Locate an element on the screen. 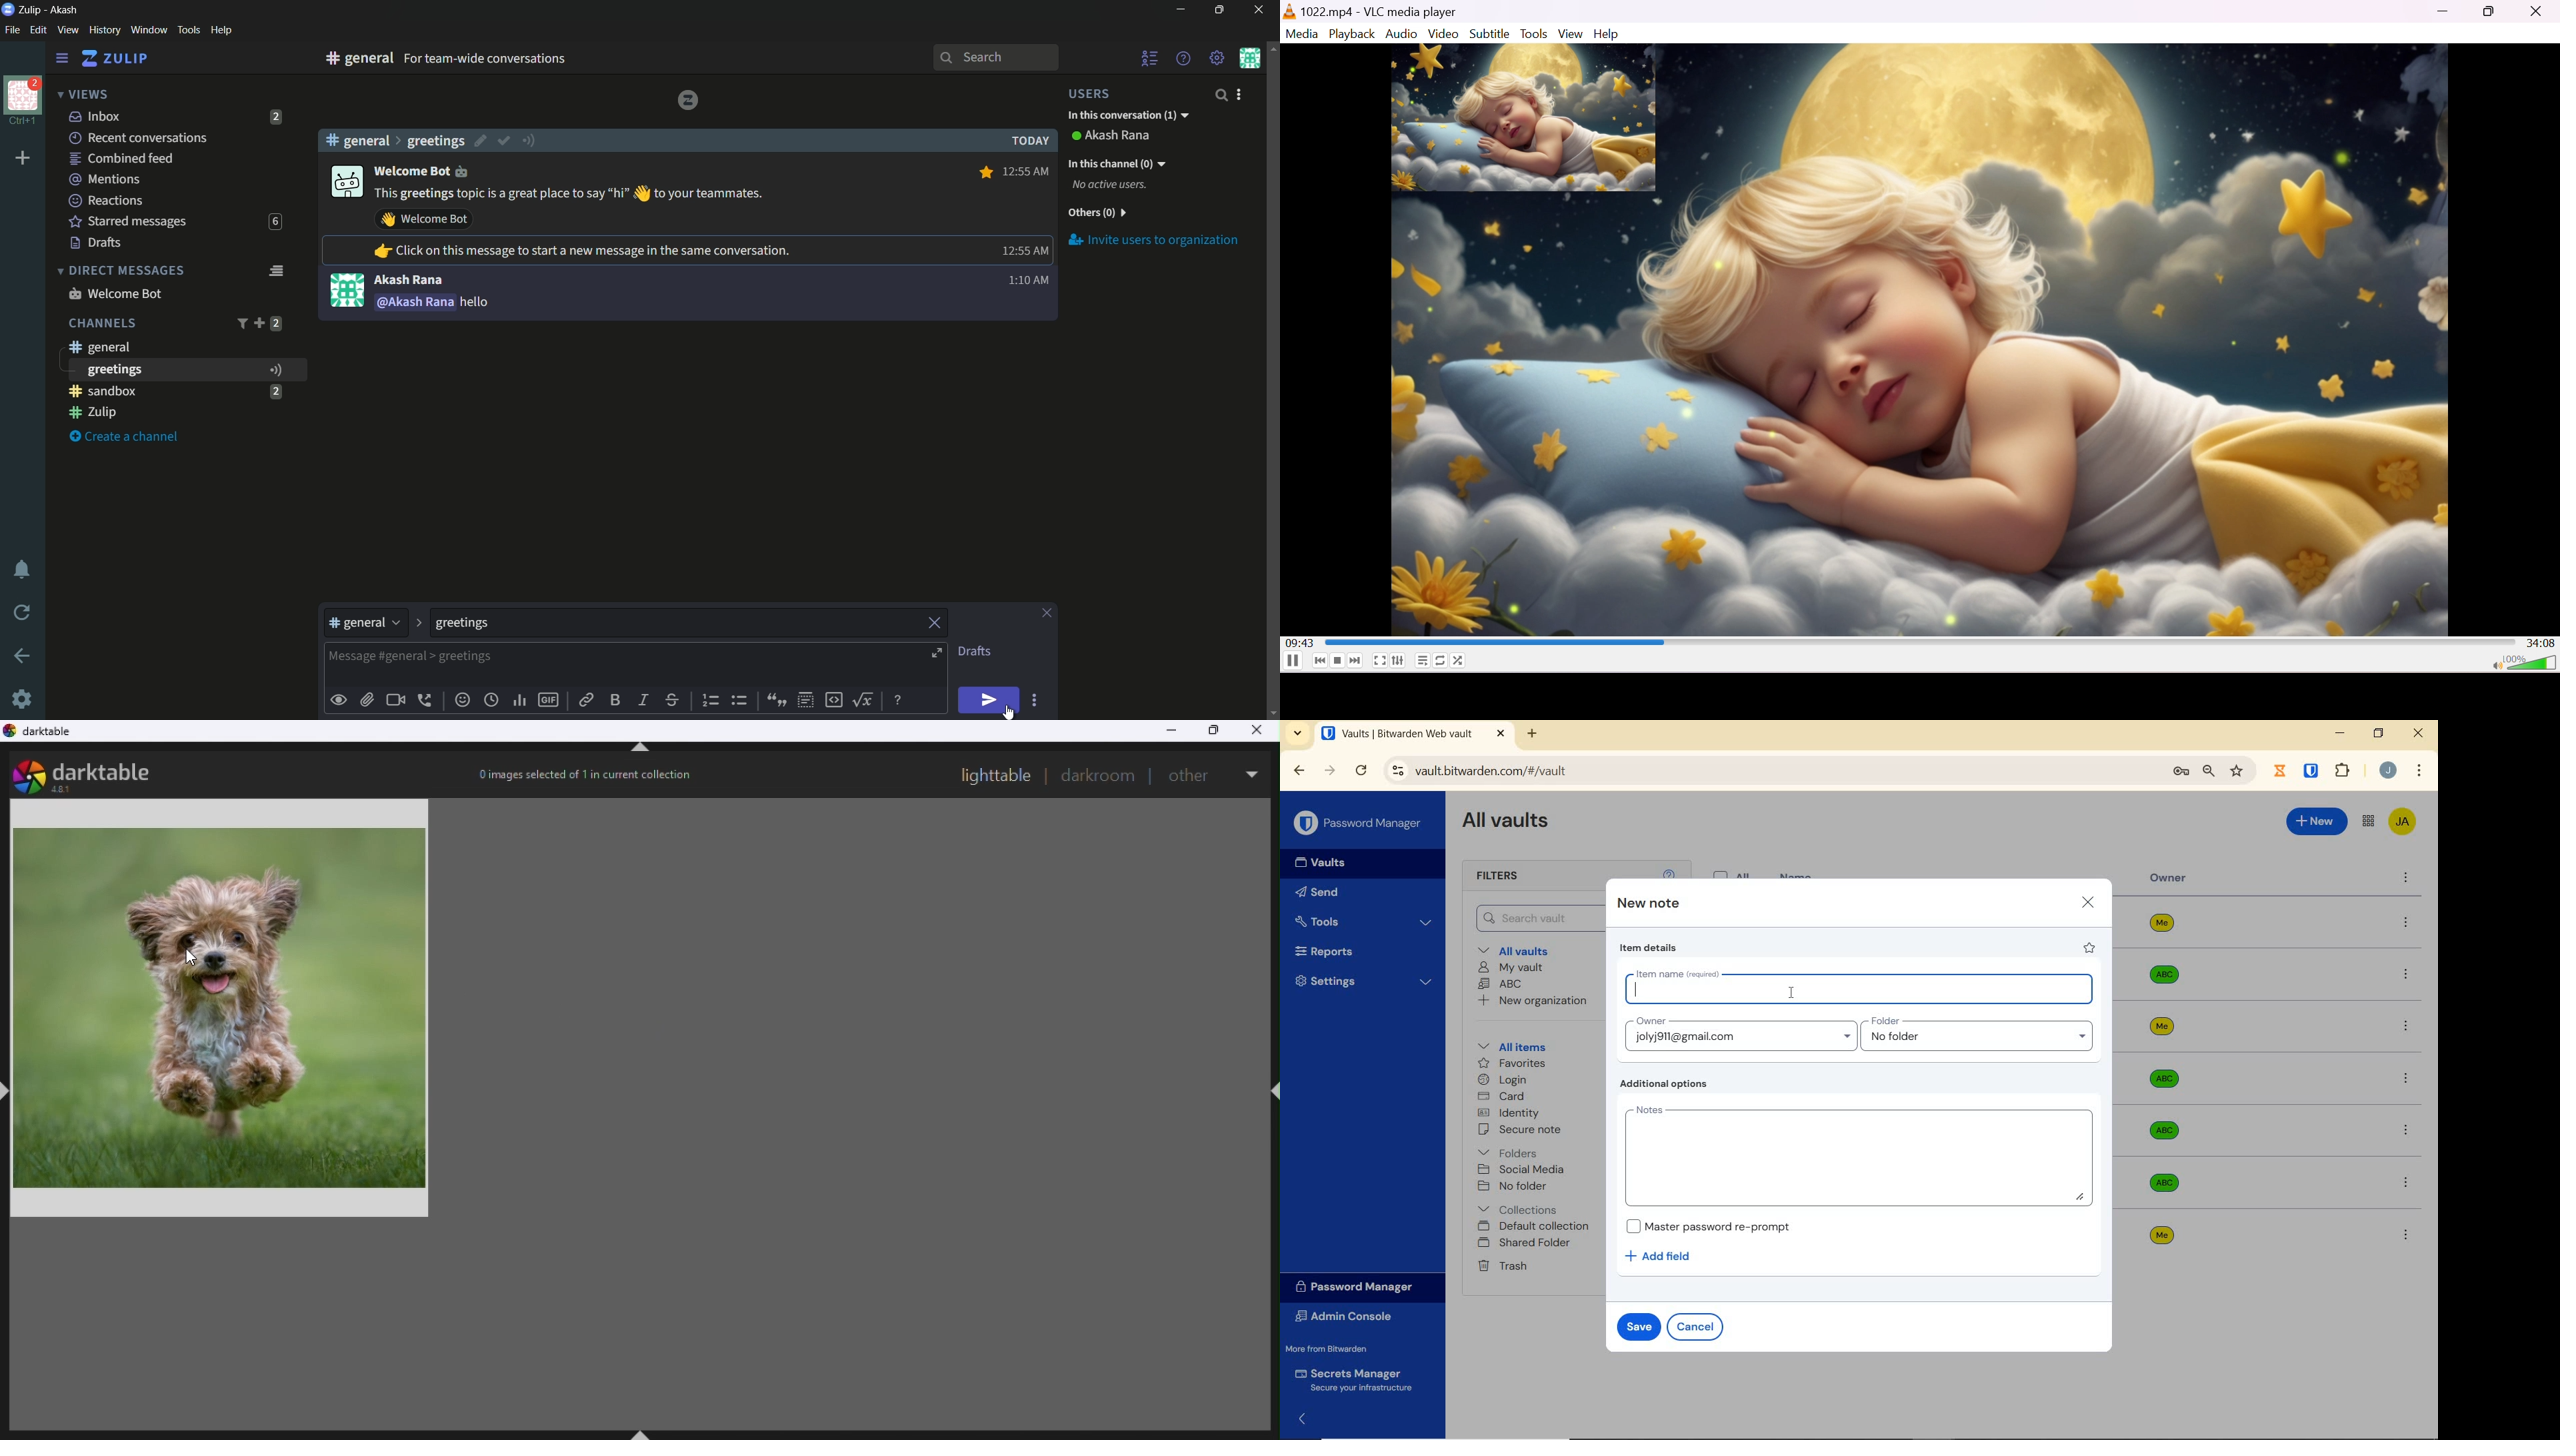  Send is located at coordinates (1343, 894).